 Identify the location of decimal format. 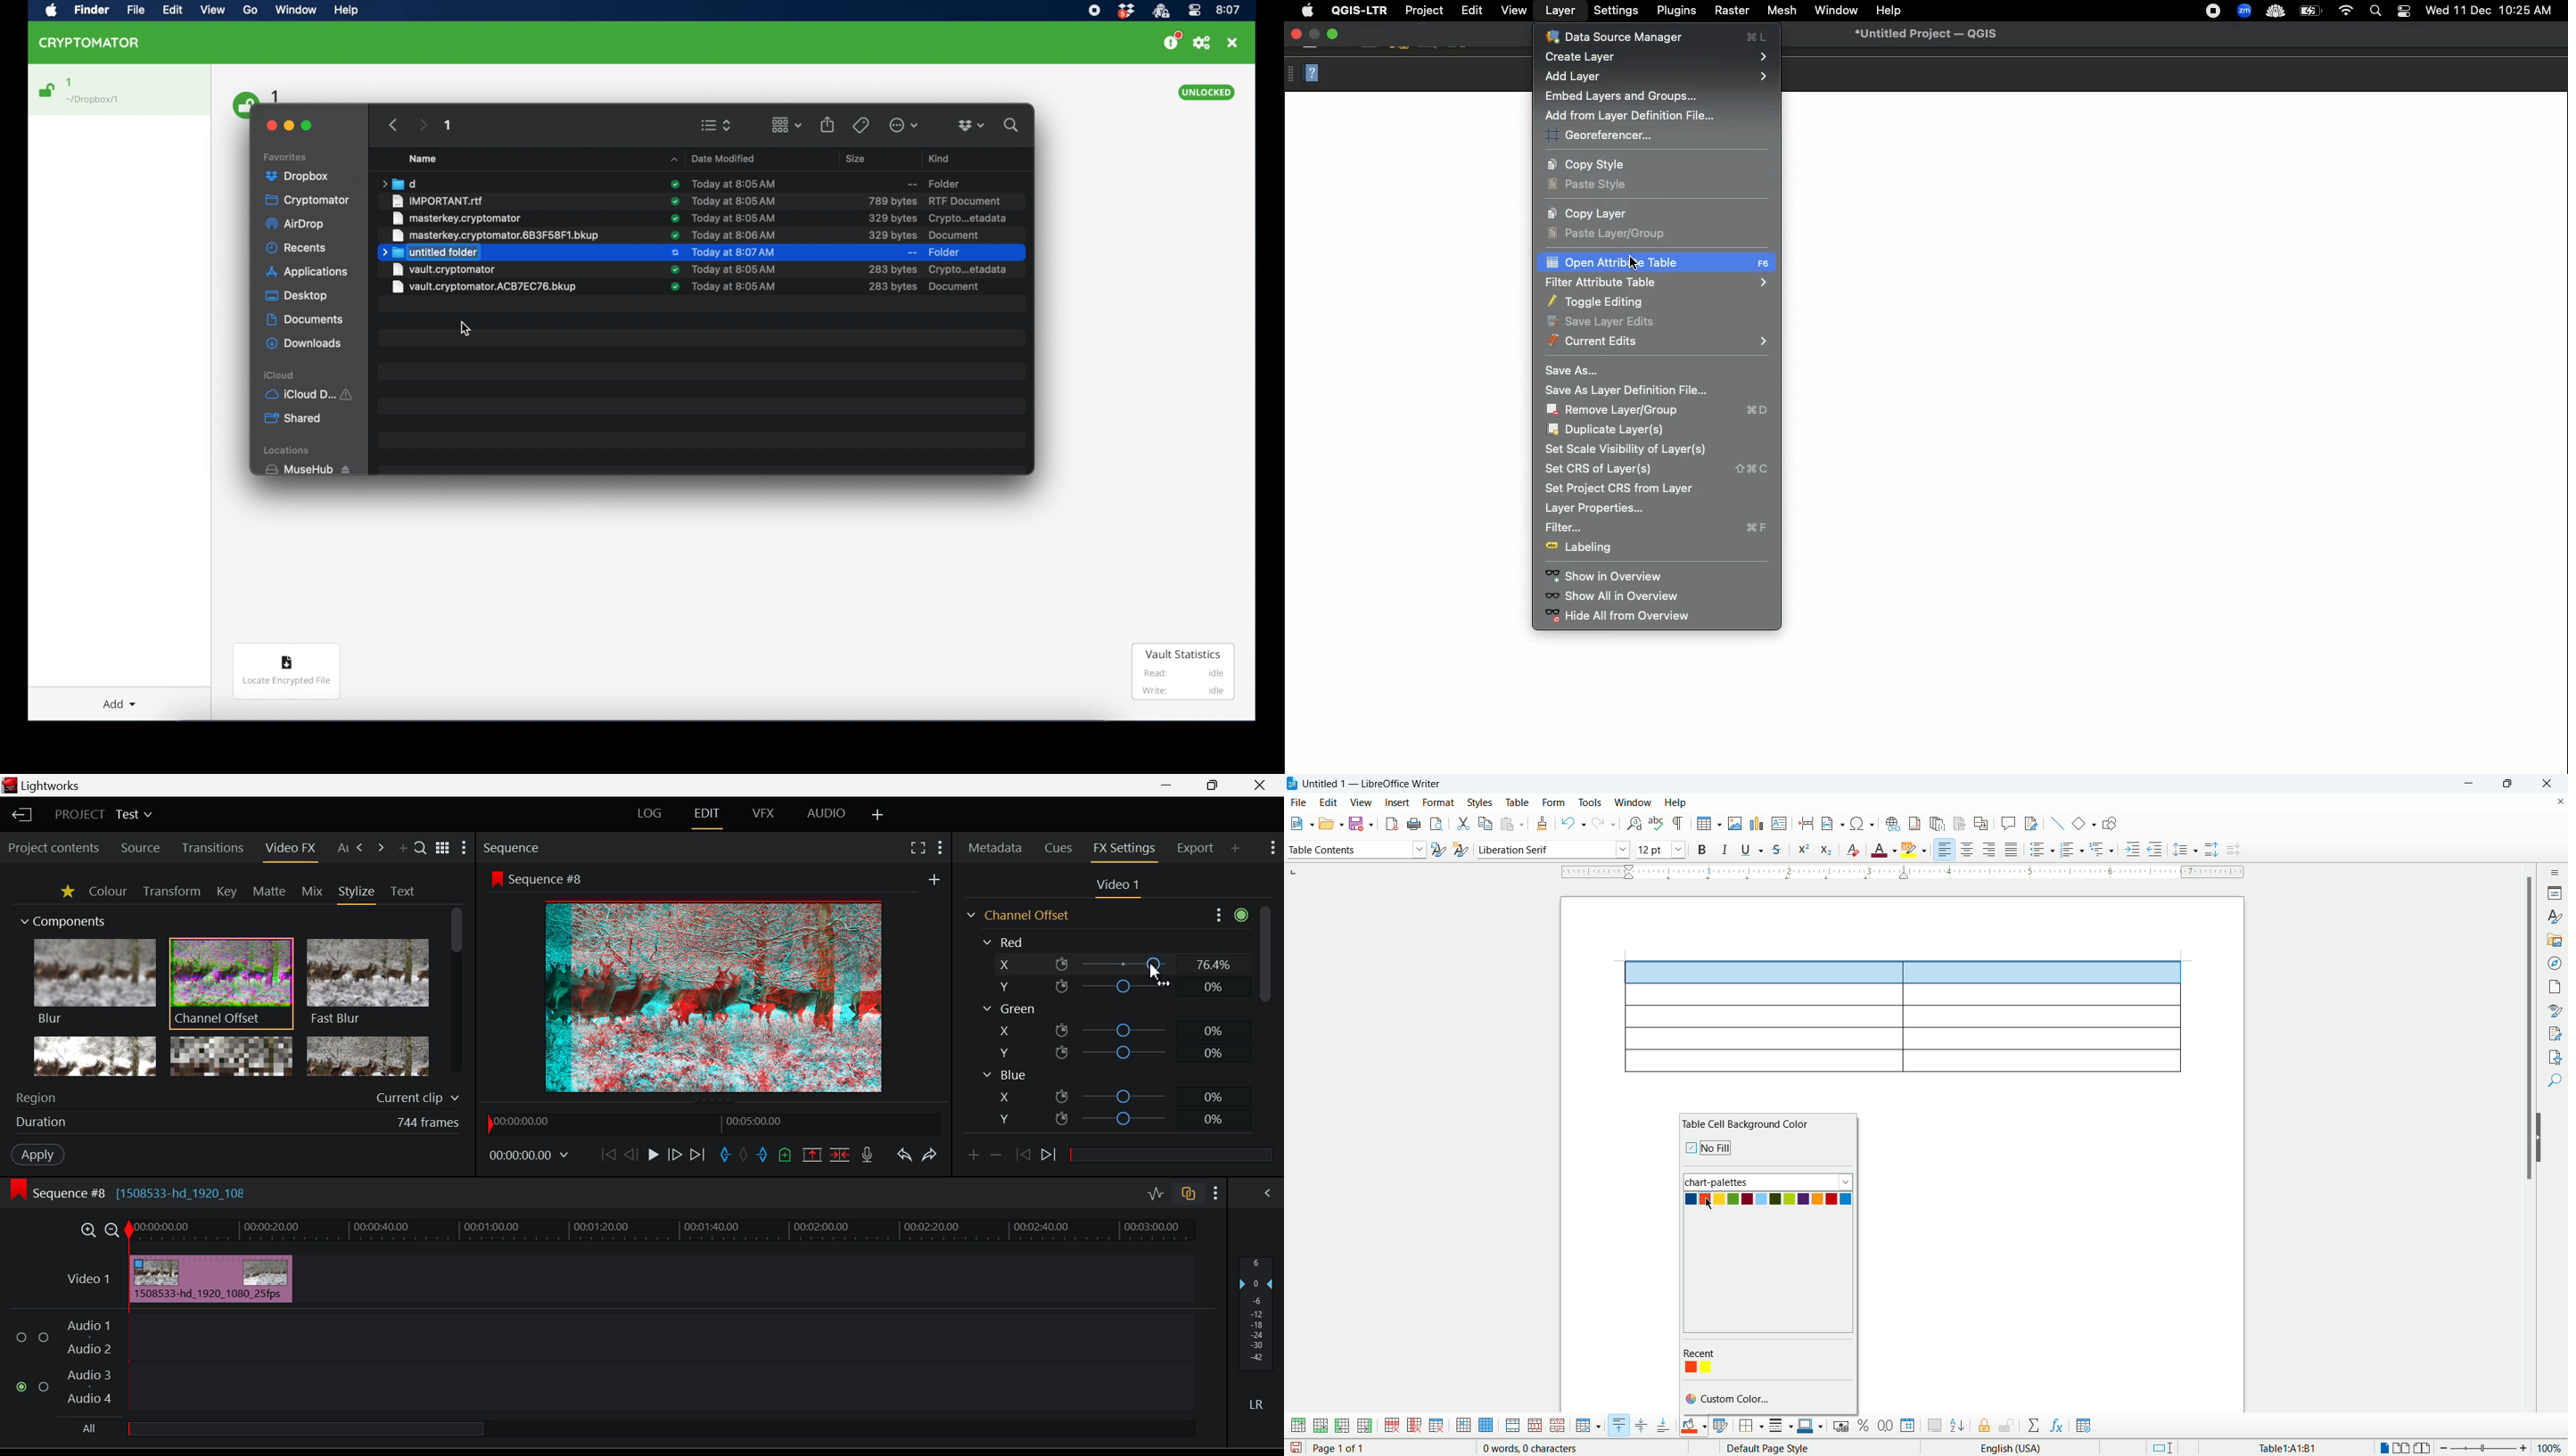
(1886, 1426).